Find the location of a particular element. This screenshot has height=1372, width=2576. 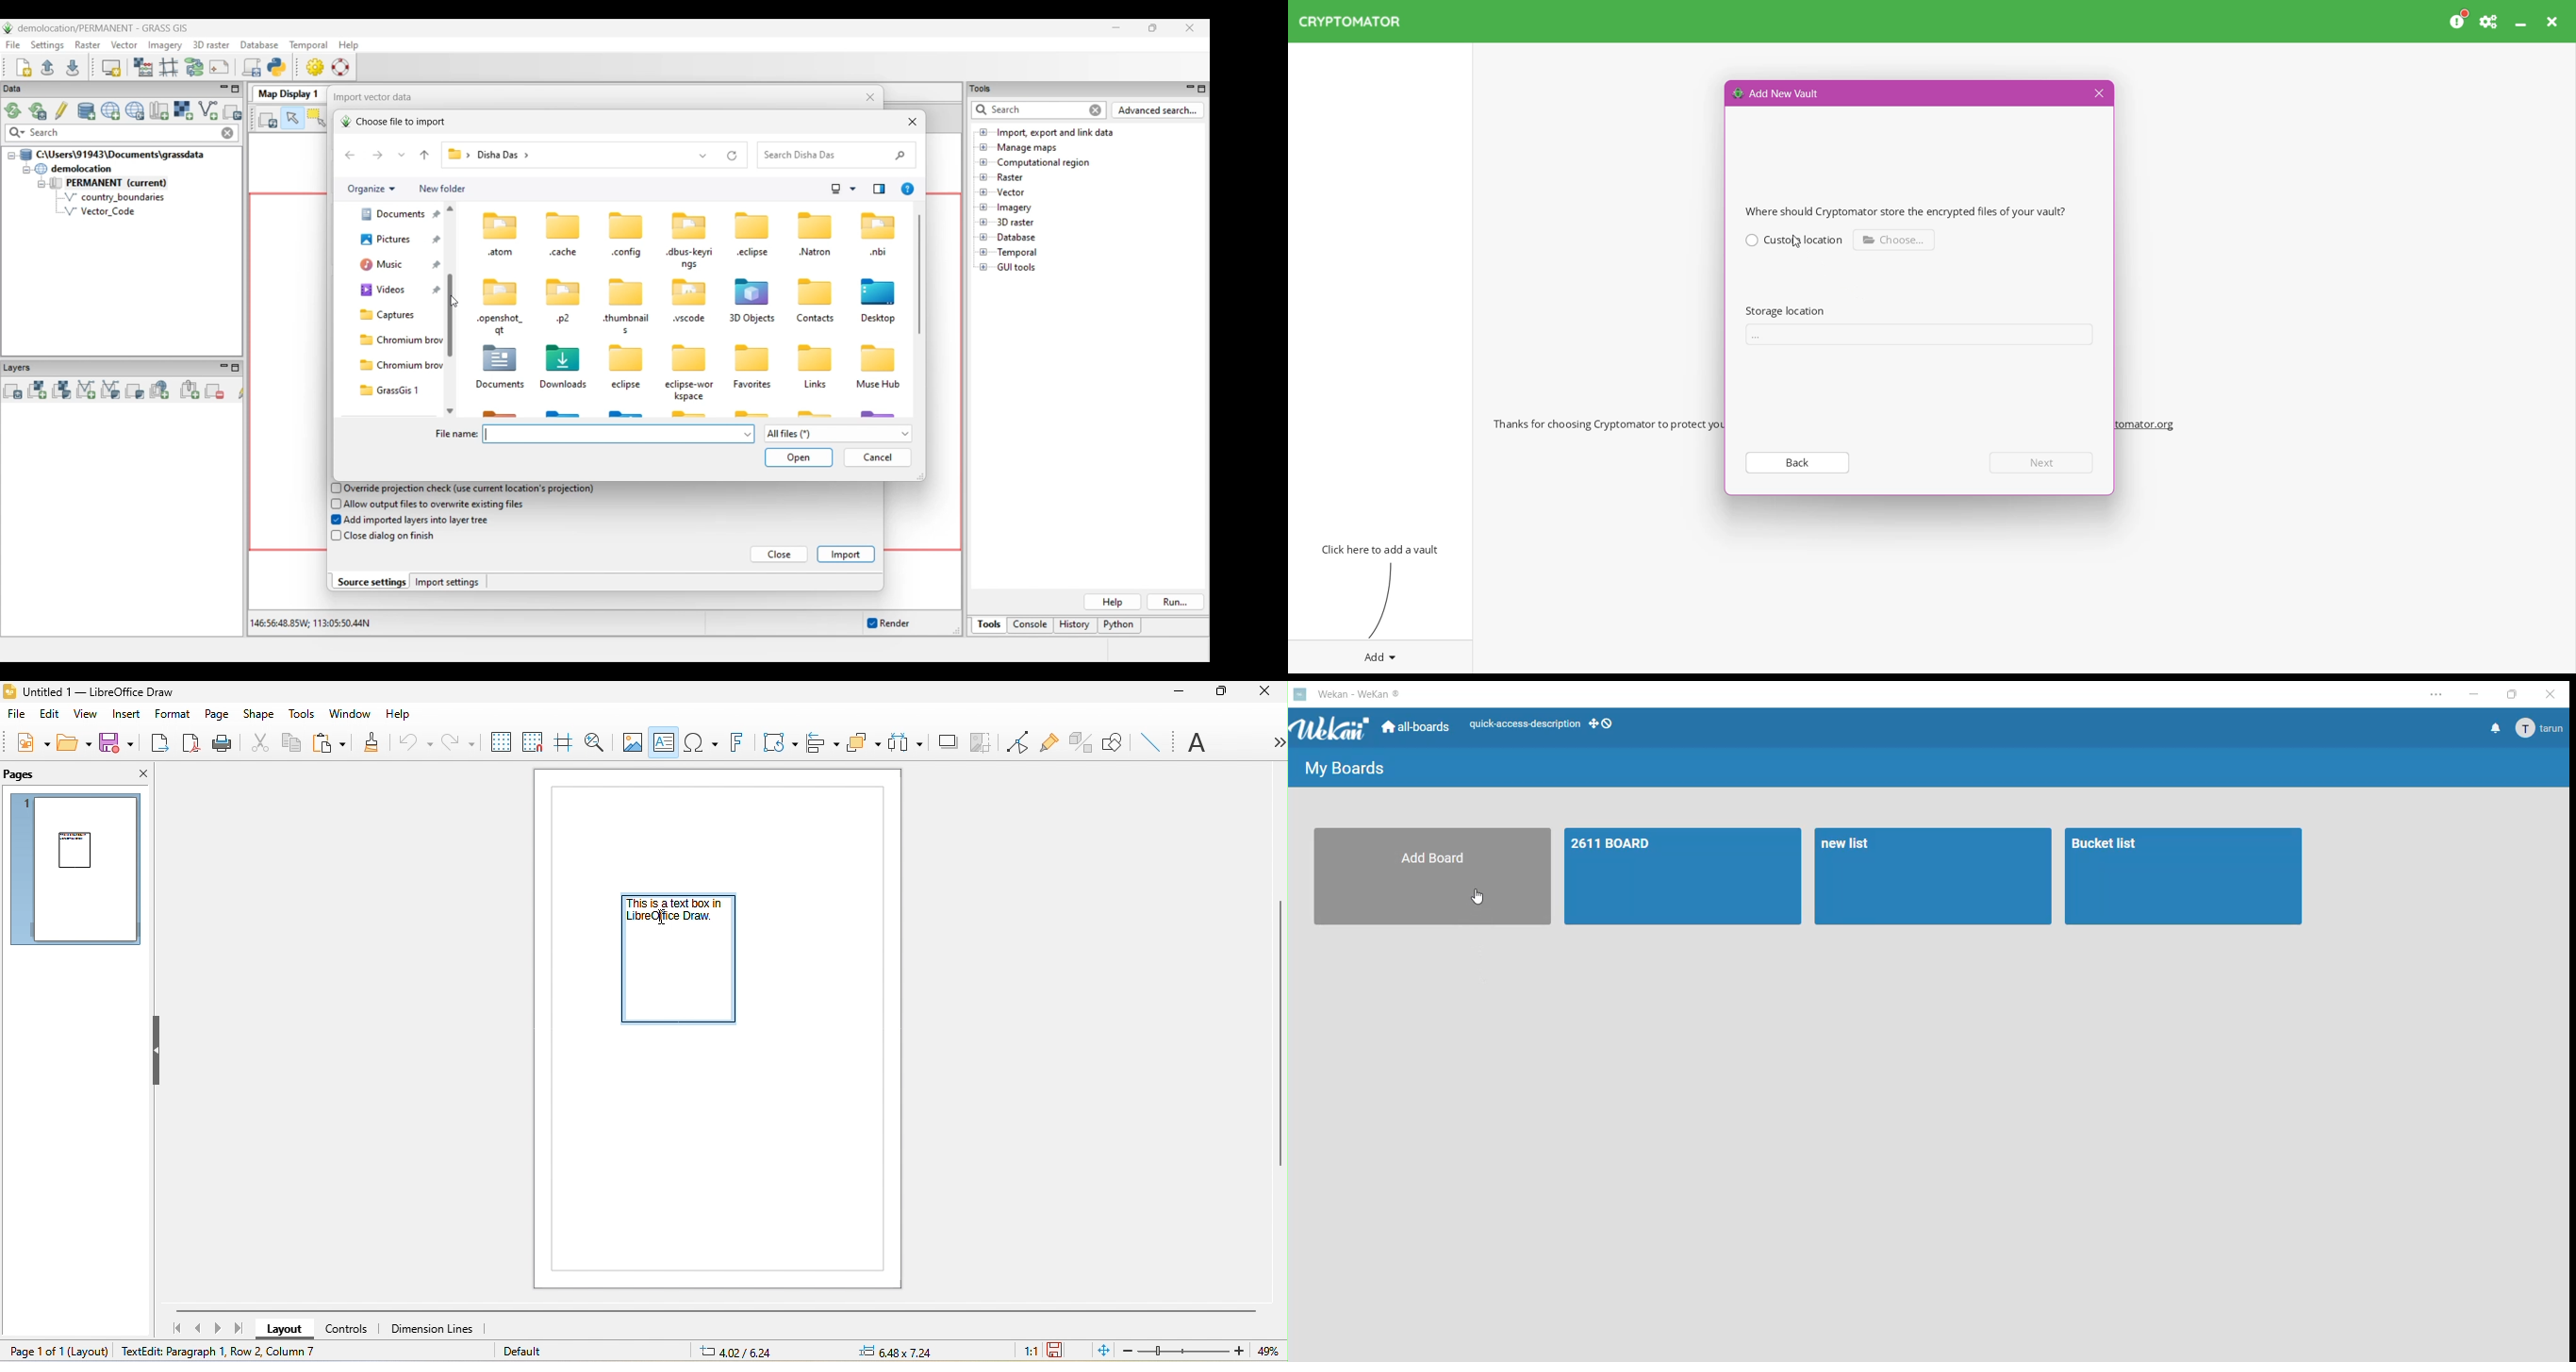

Minimize is located at coordinates (2522, 21).